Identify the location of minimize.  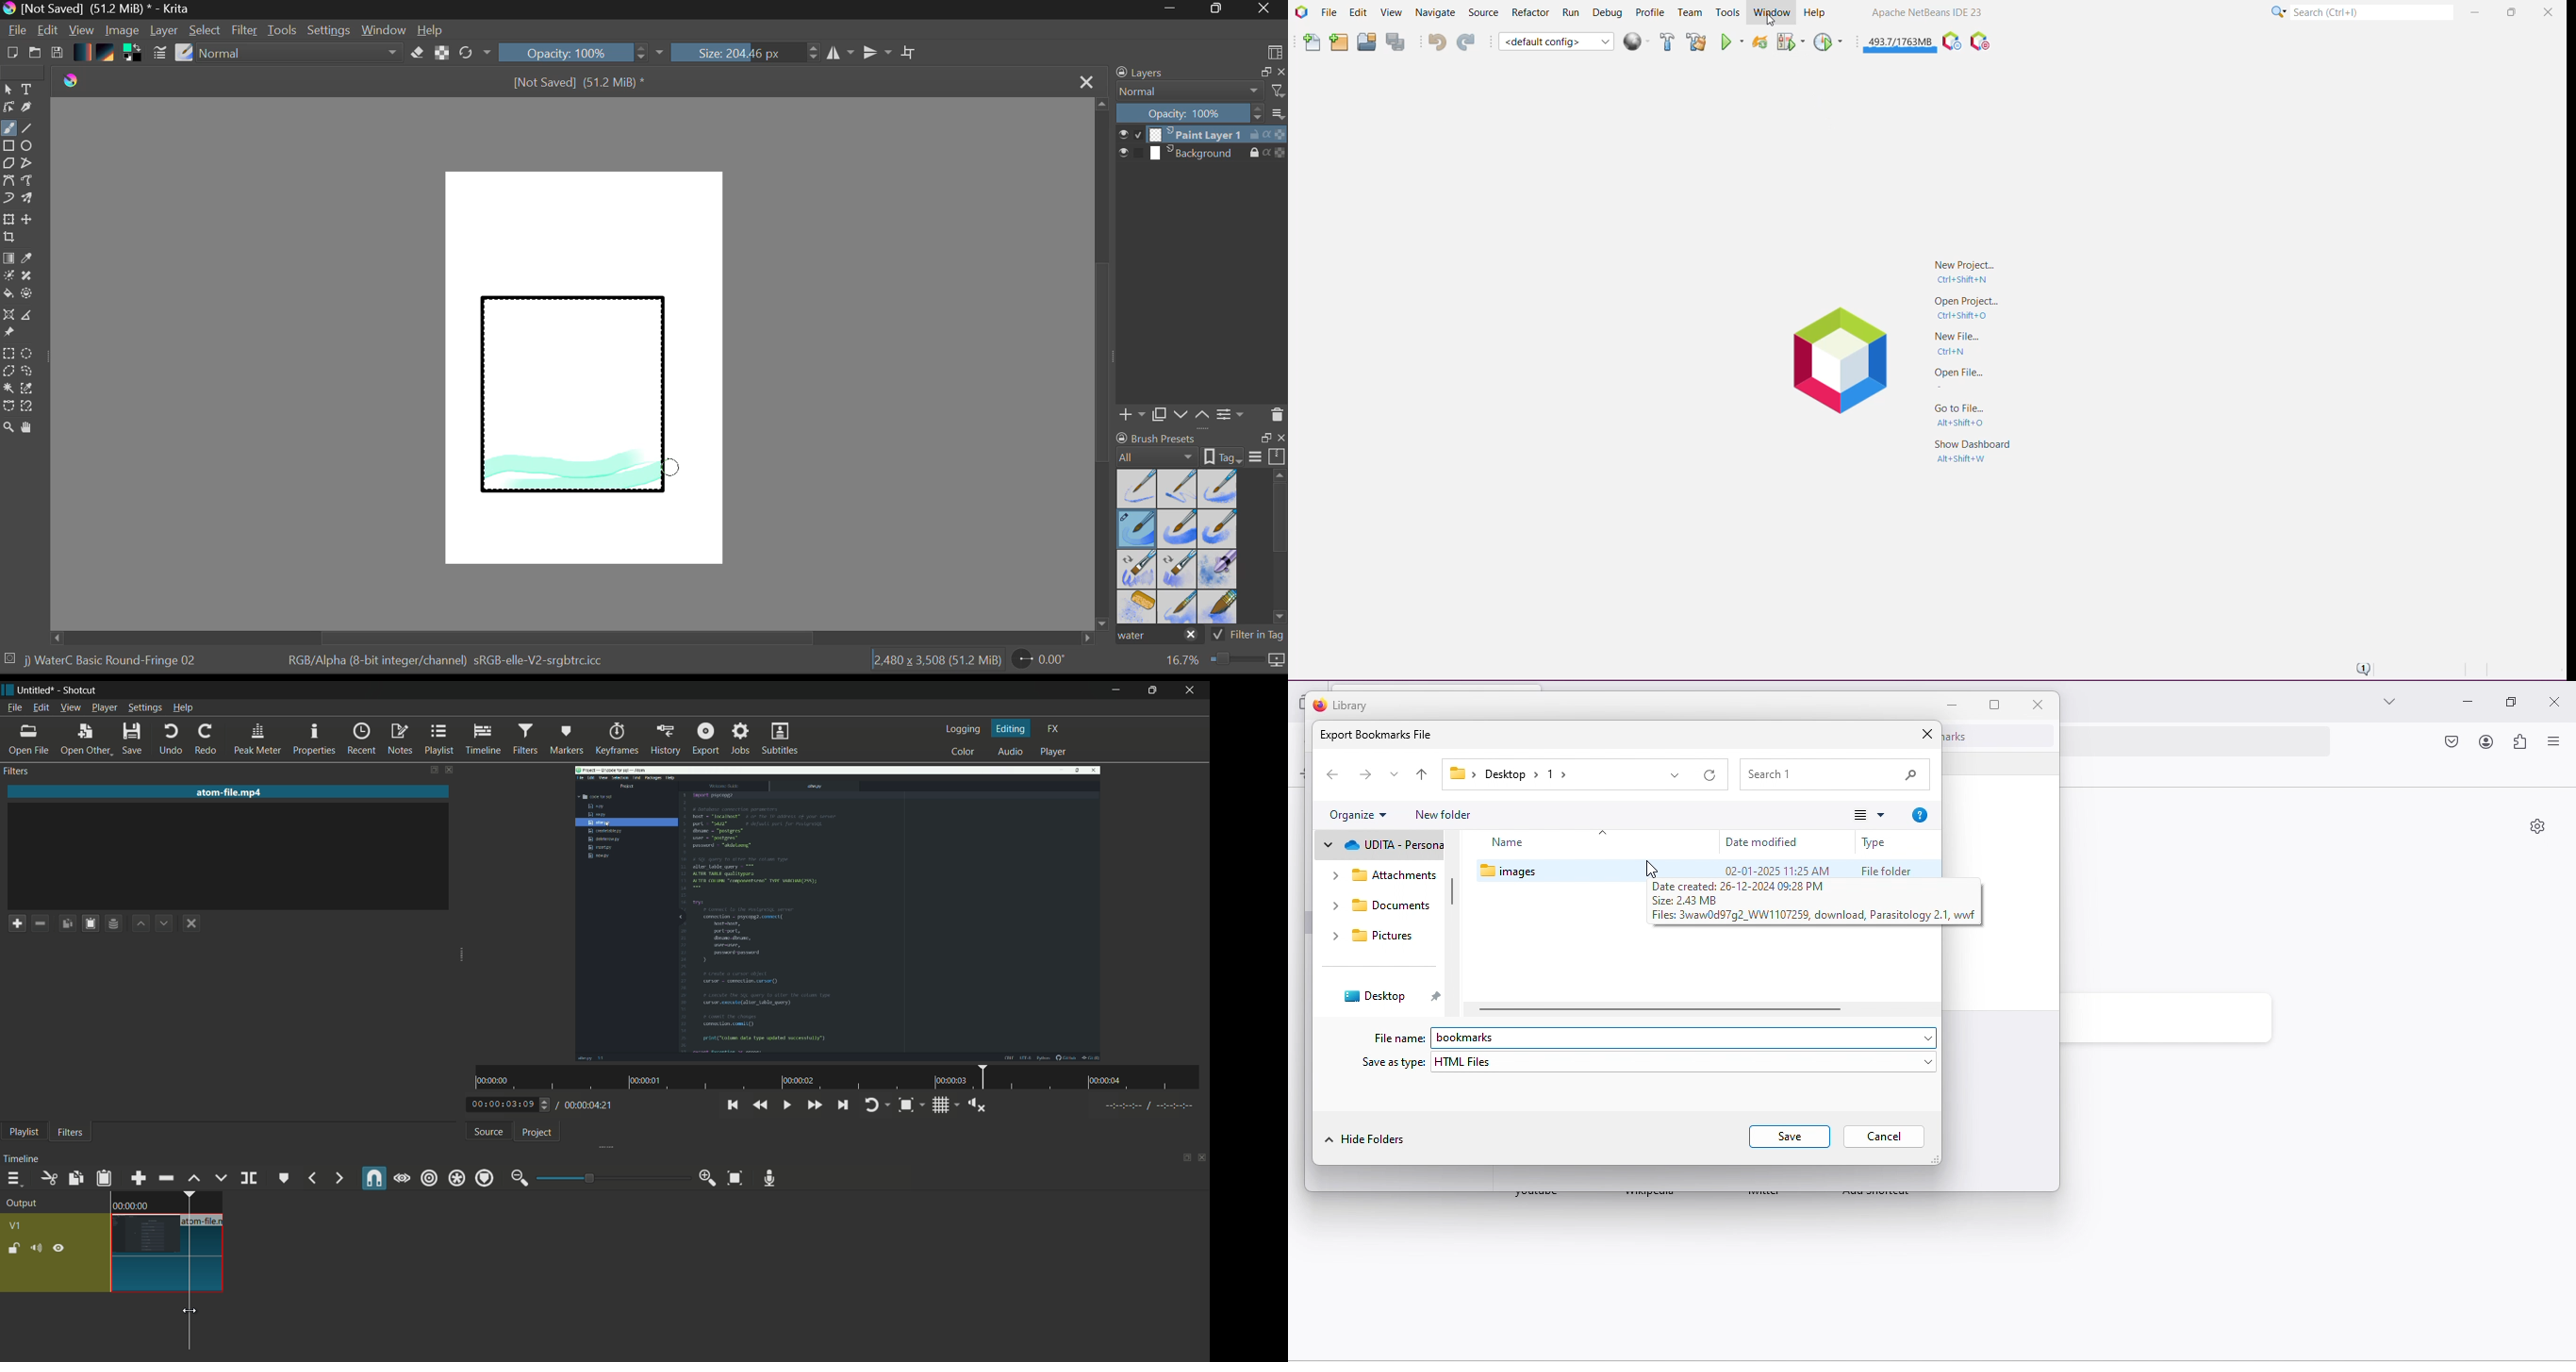
(1115, 690).